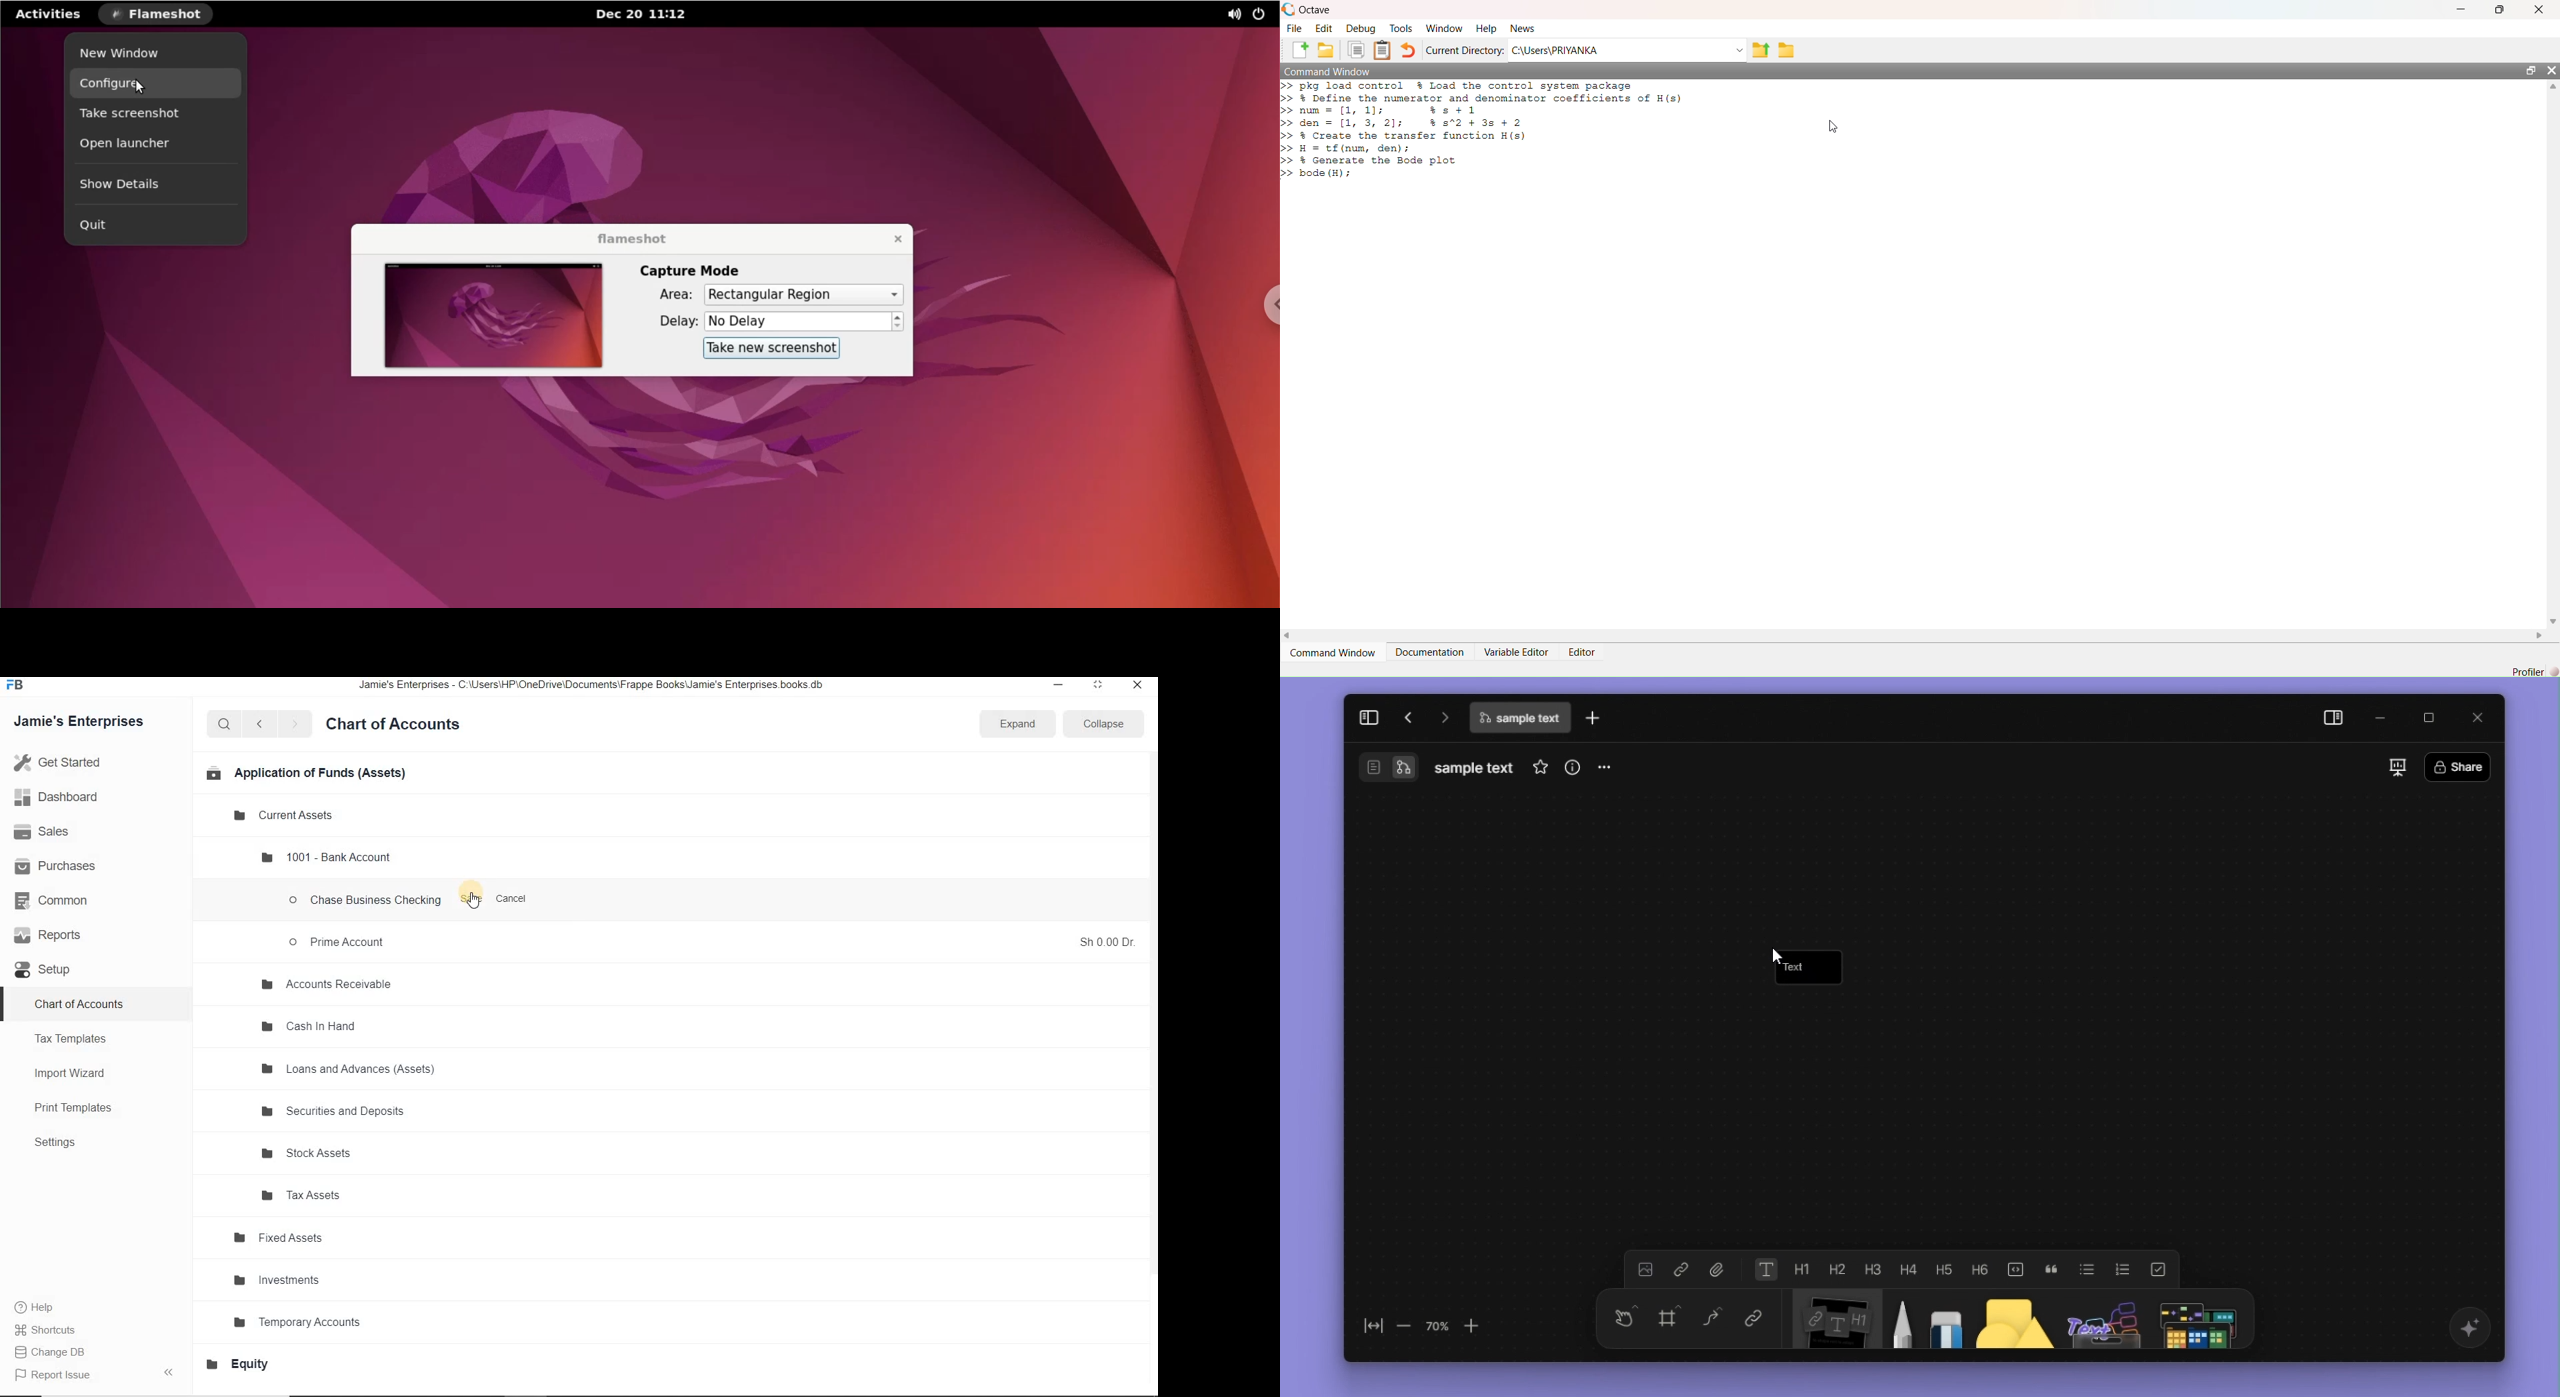 This screenshot has width=2576, height=1400. I want to click on  Investments, so click(280, 1280).